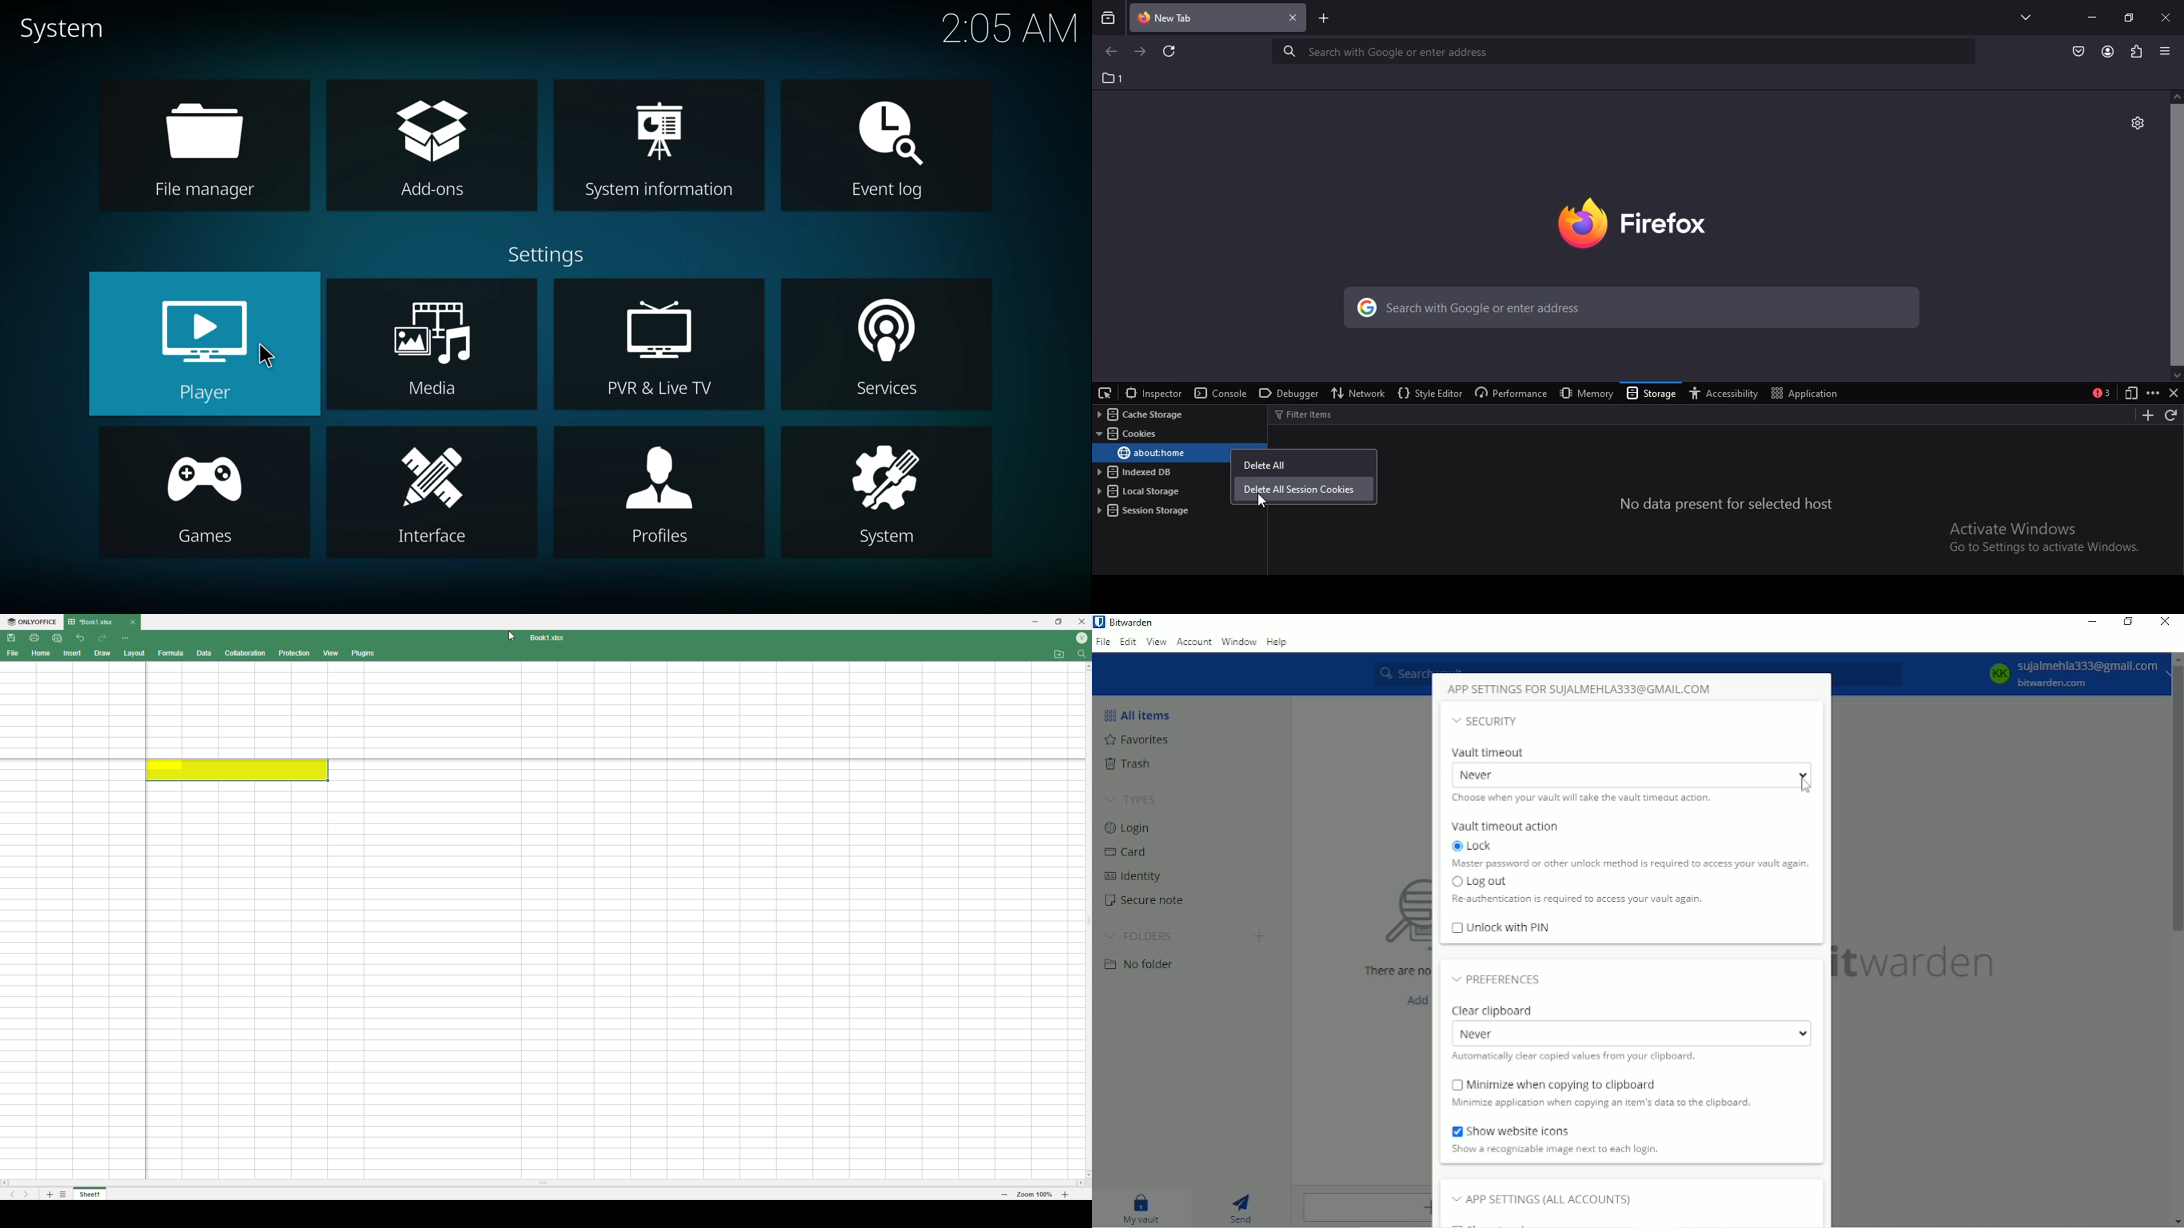 This screenshot has width=2184, height=1232. Describe the element at coordinates (1079, 638) in the screenshot. I see `Account name` at that location.